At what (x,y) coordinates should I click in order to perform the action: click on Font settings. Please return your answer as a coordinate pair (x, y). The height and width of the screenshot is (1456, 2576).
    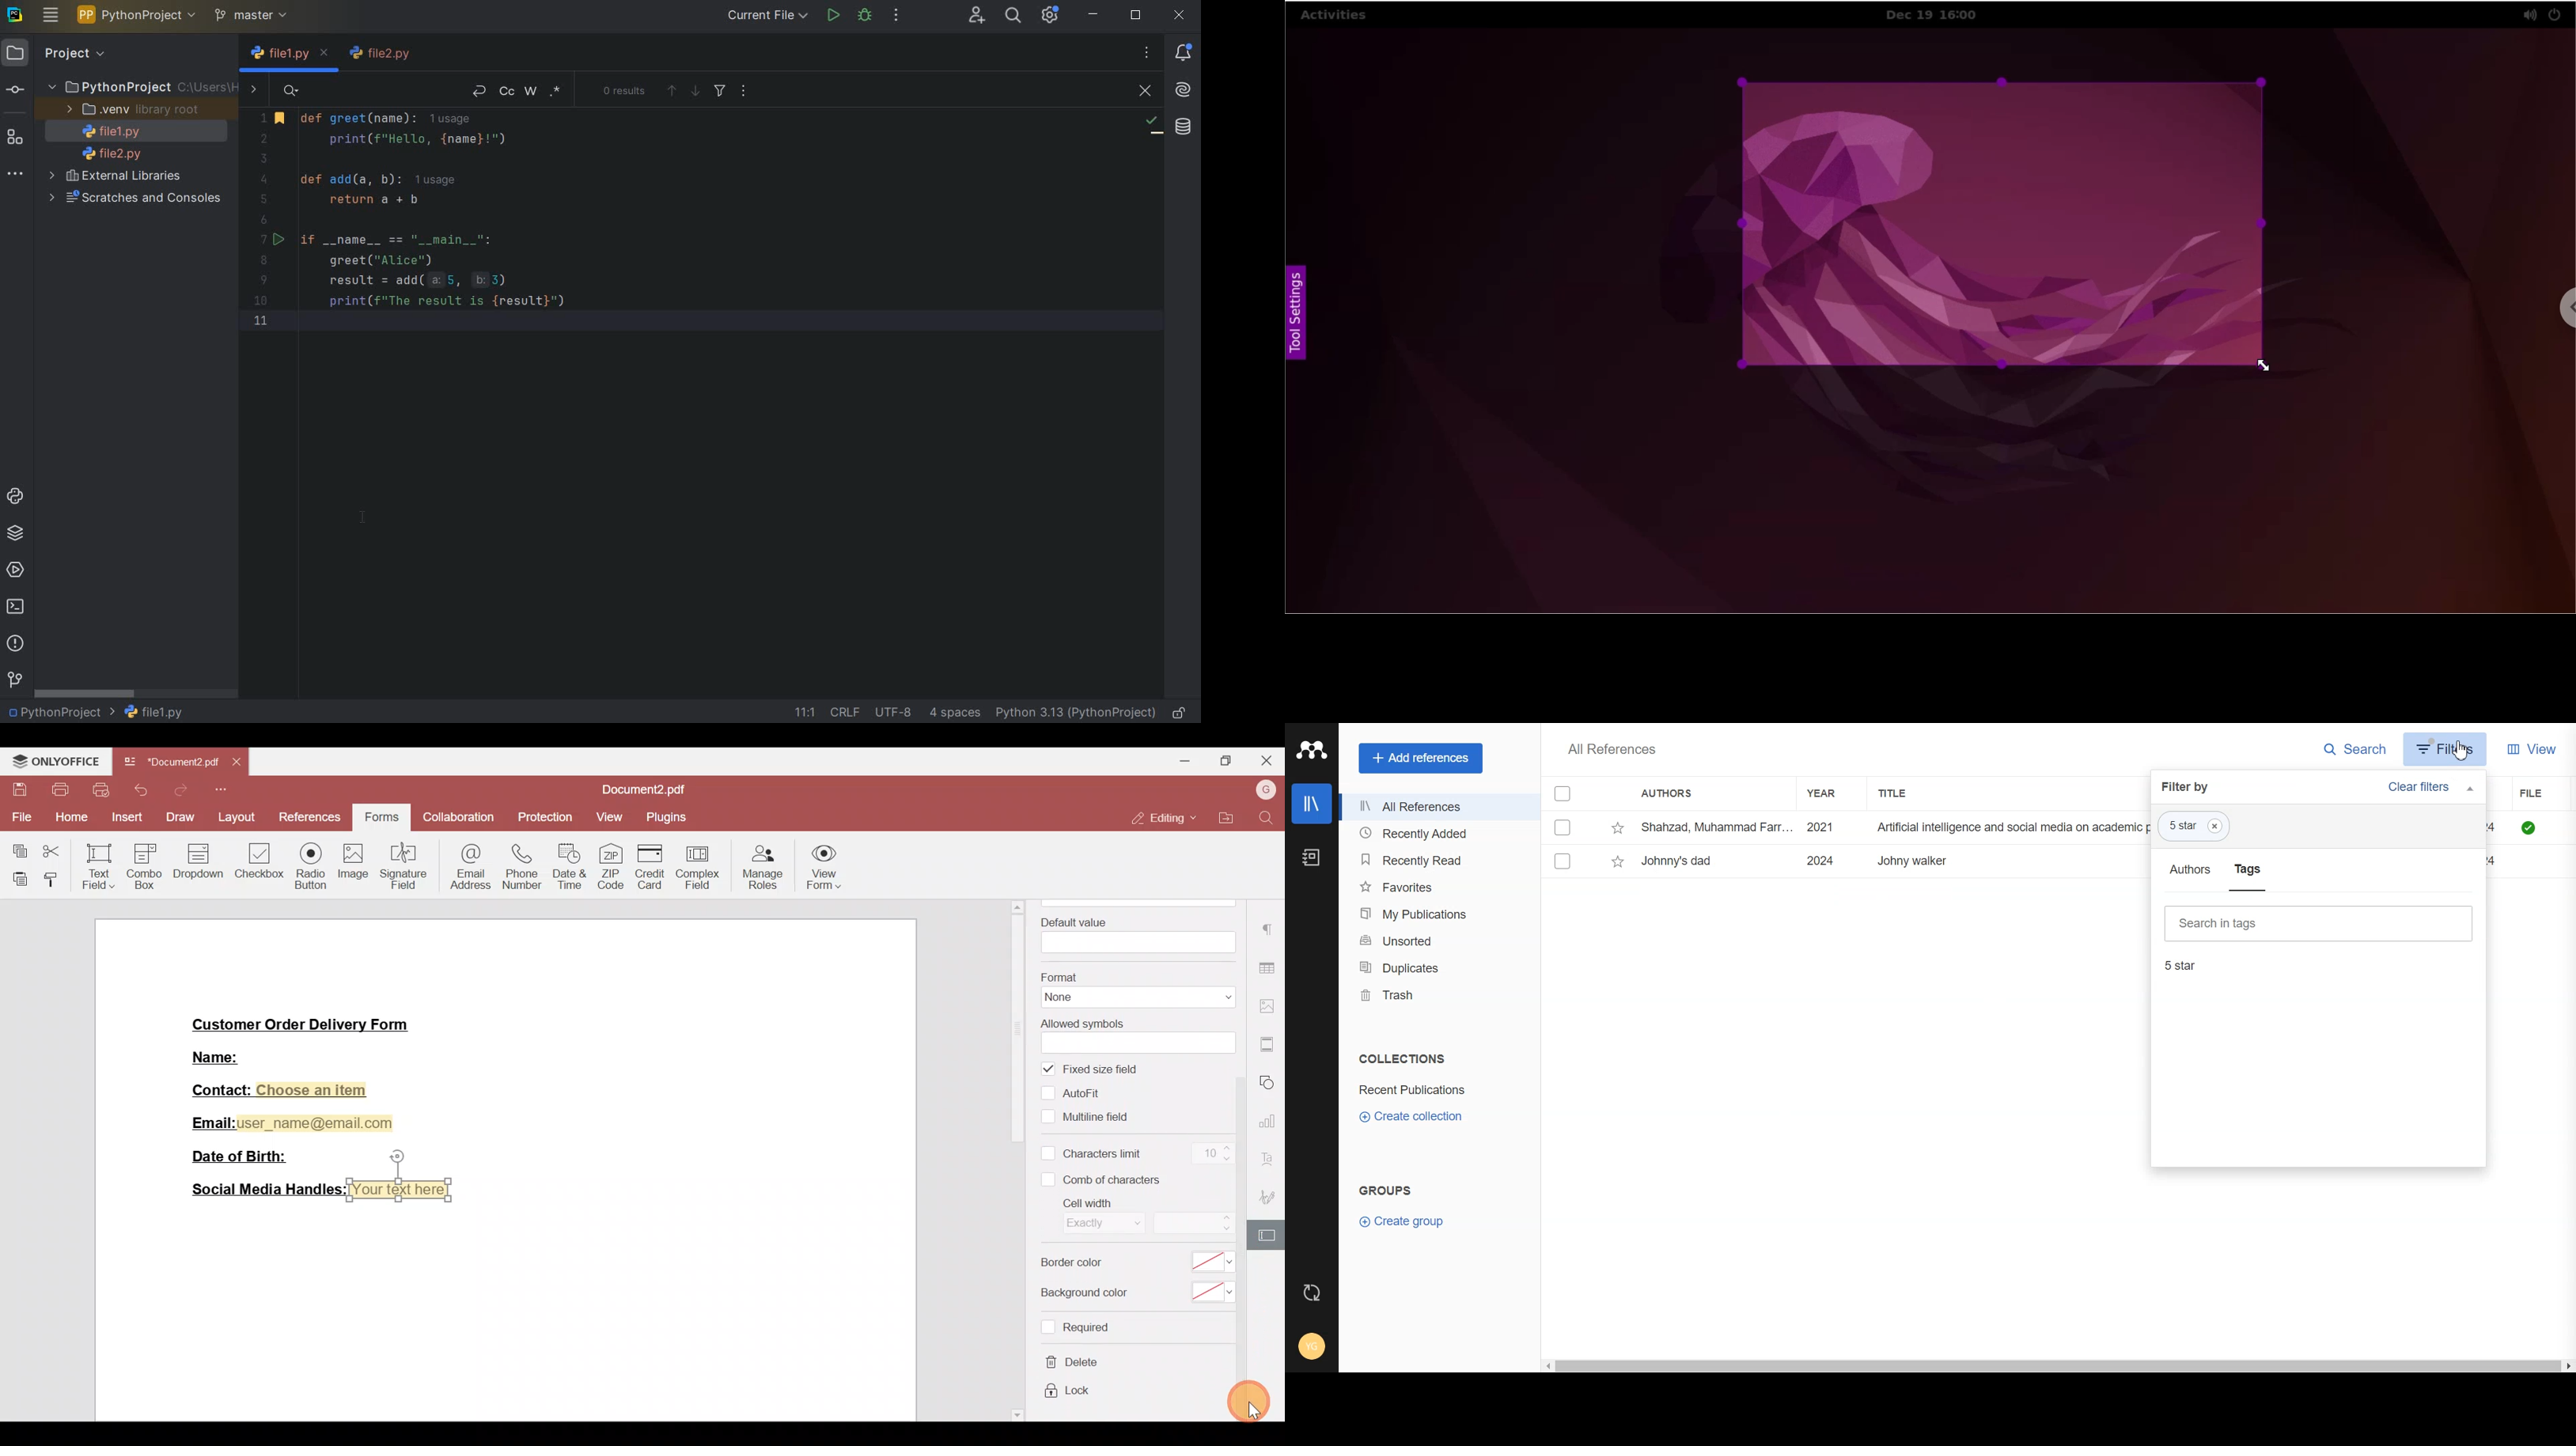
    Looking at the image, I should click on (1273, 1158).